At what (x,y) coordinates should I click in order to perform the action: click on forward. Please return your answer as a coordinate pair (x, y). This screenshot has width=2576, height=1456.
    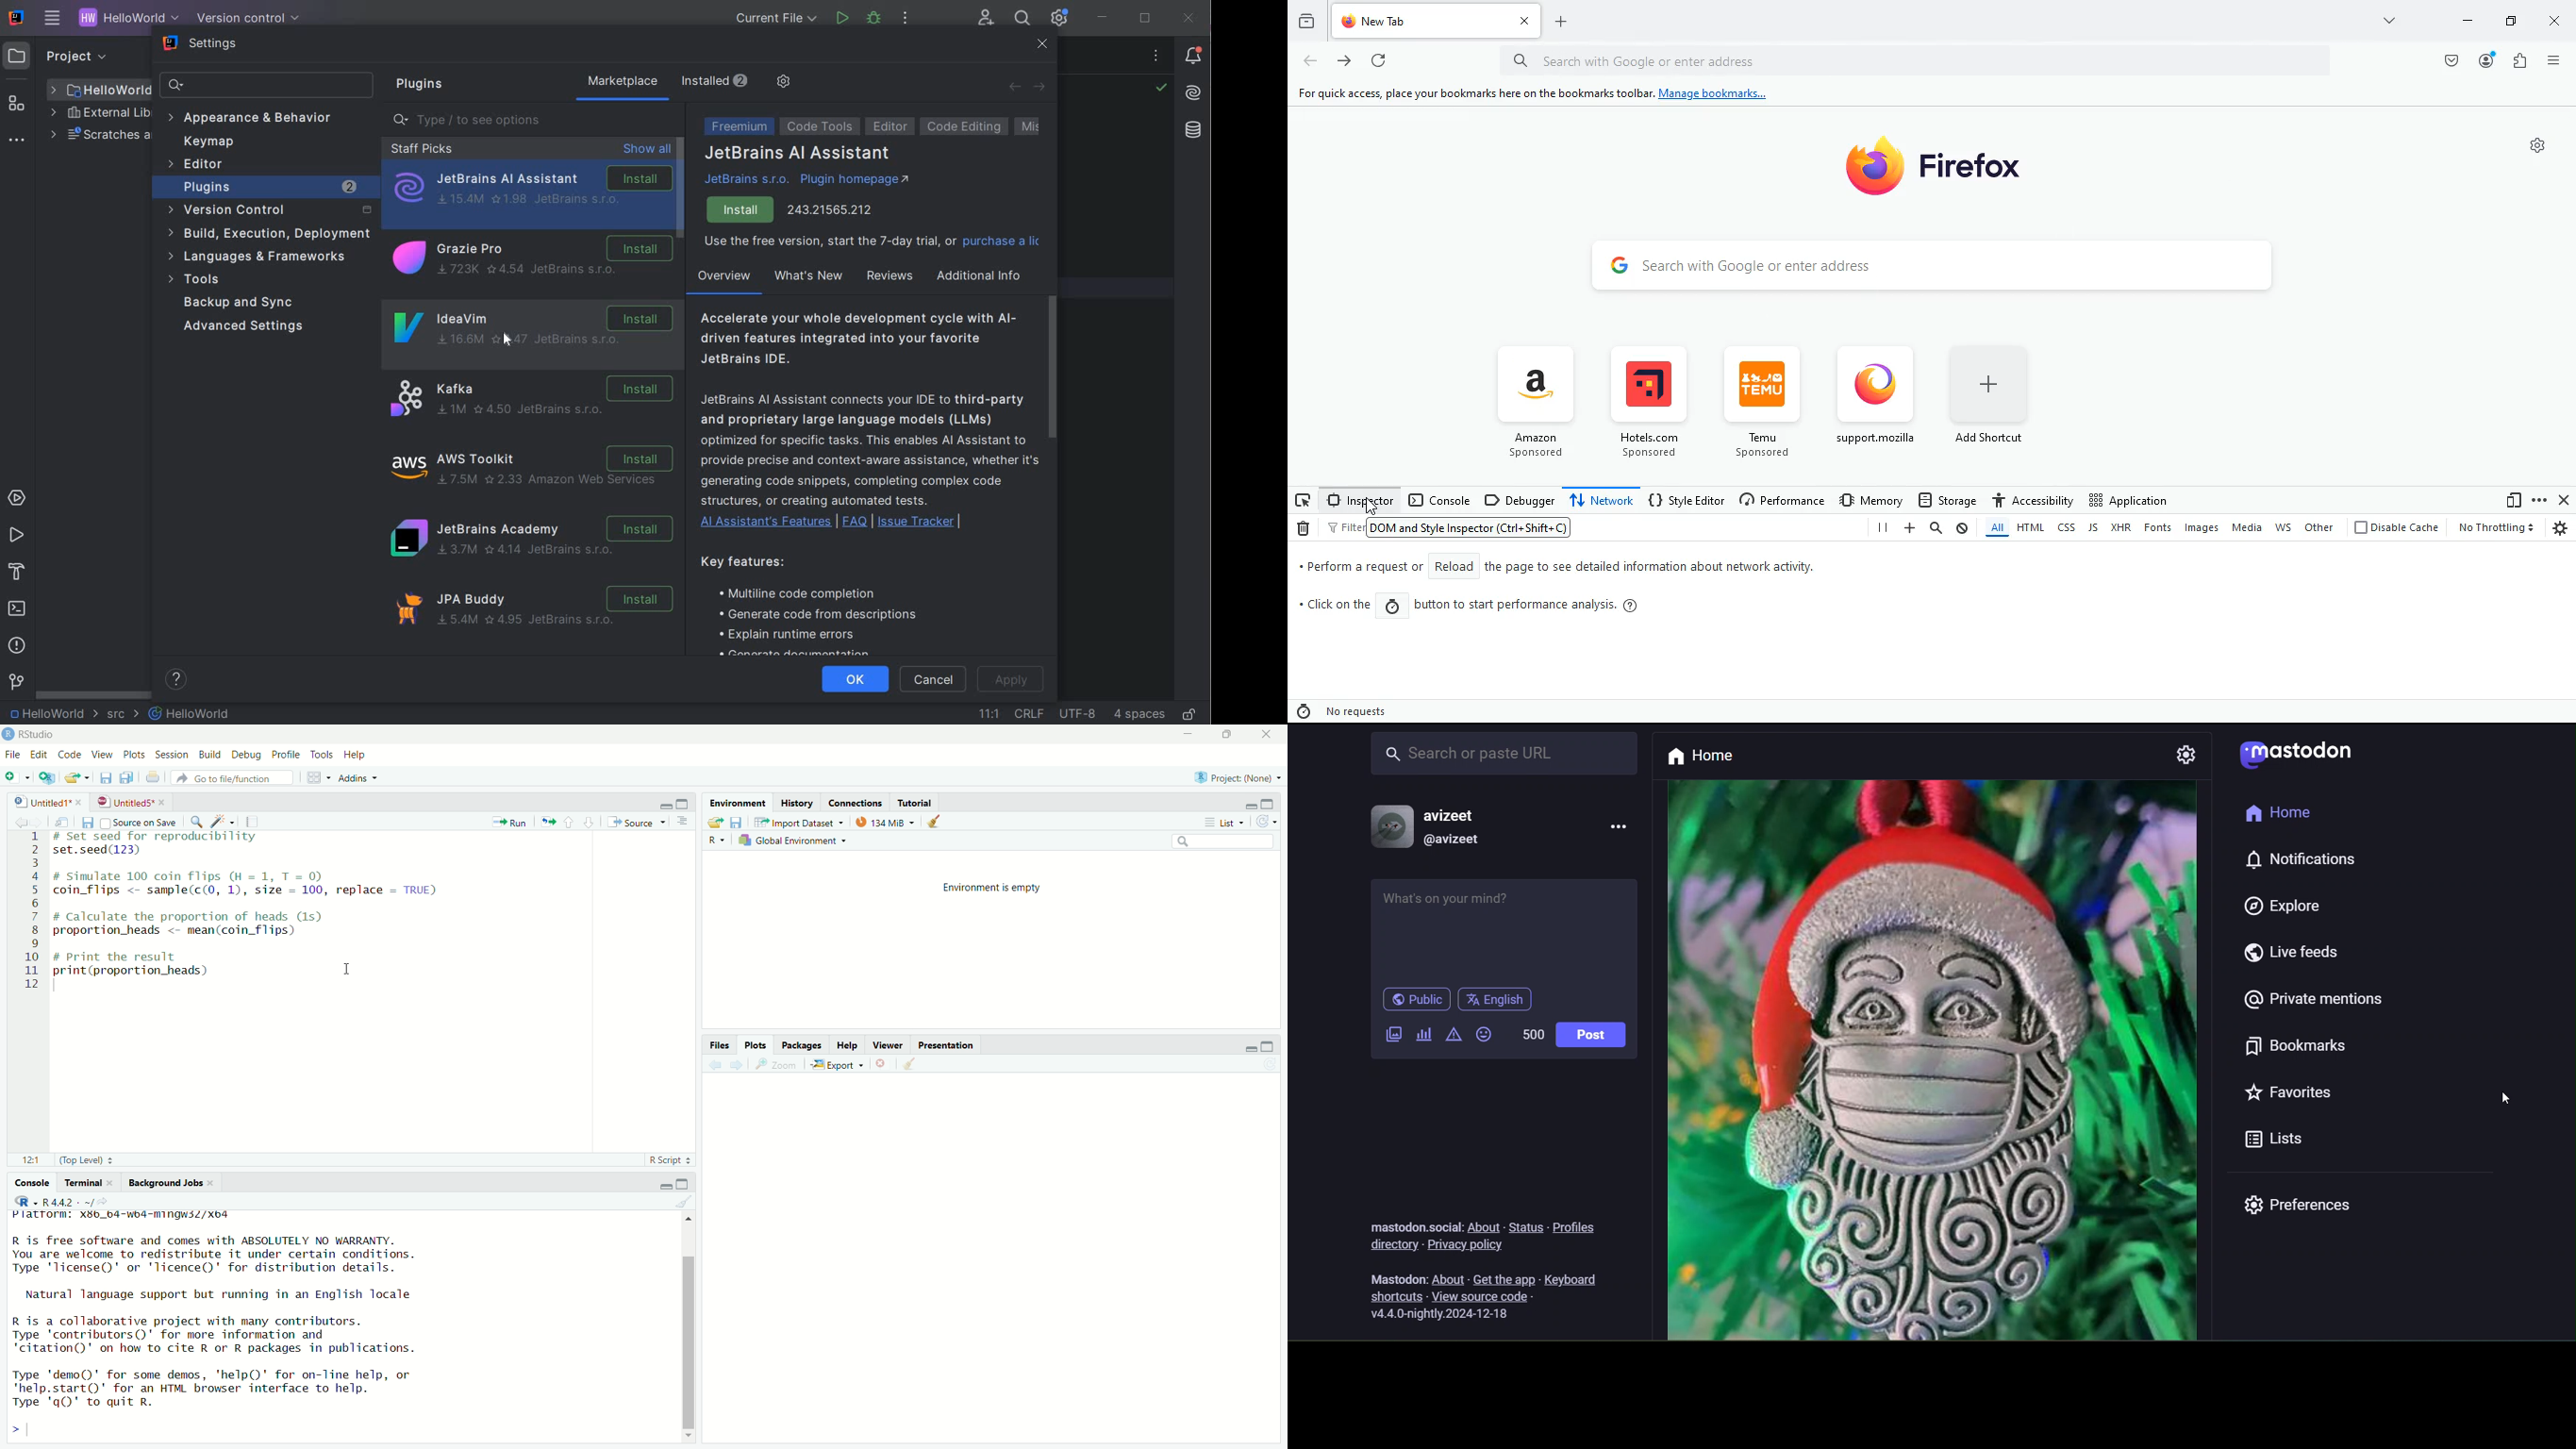
    Looking at the image, I should click on (1344, 63).